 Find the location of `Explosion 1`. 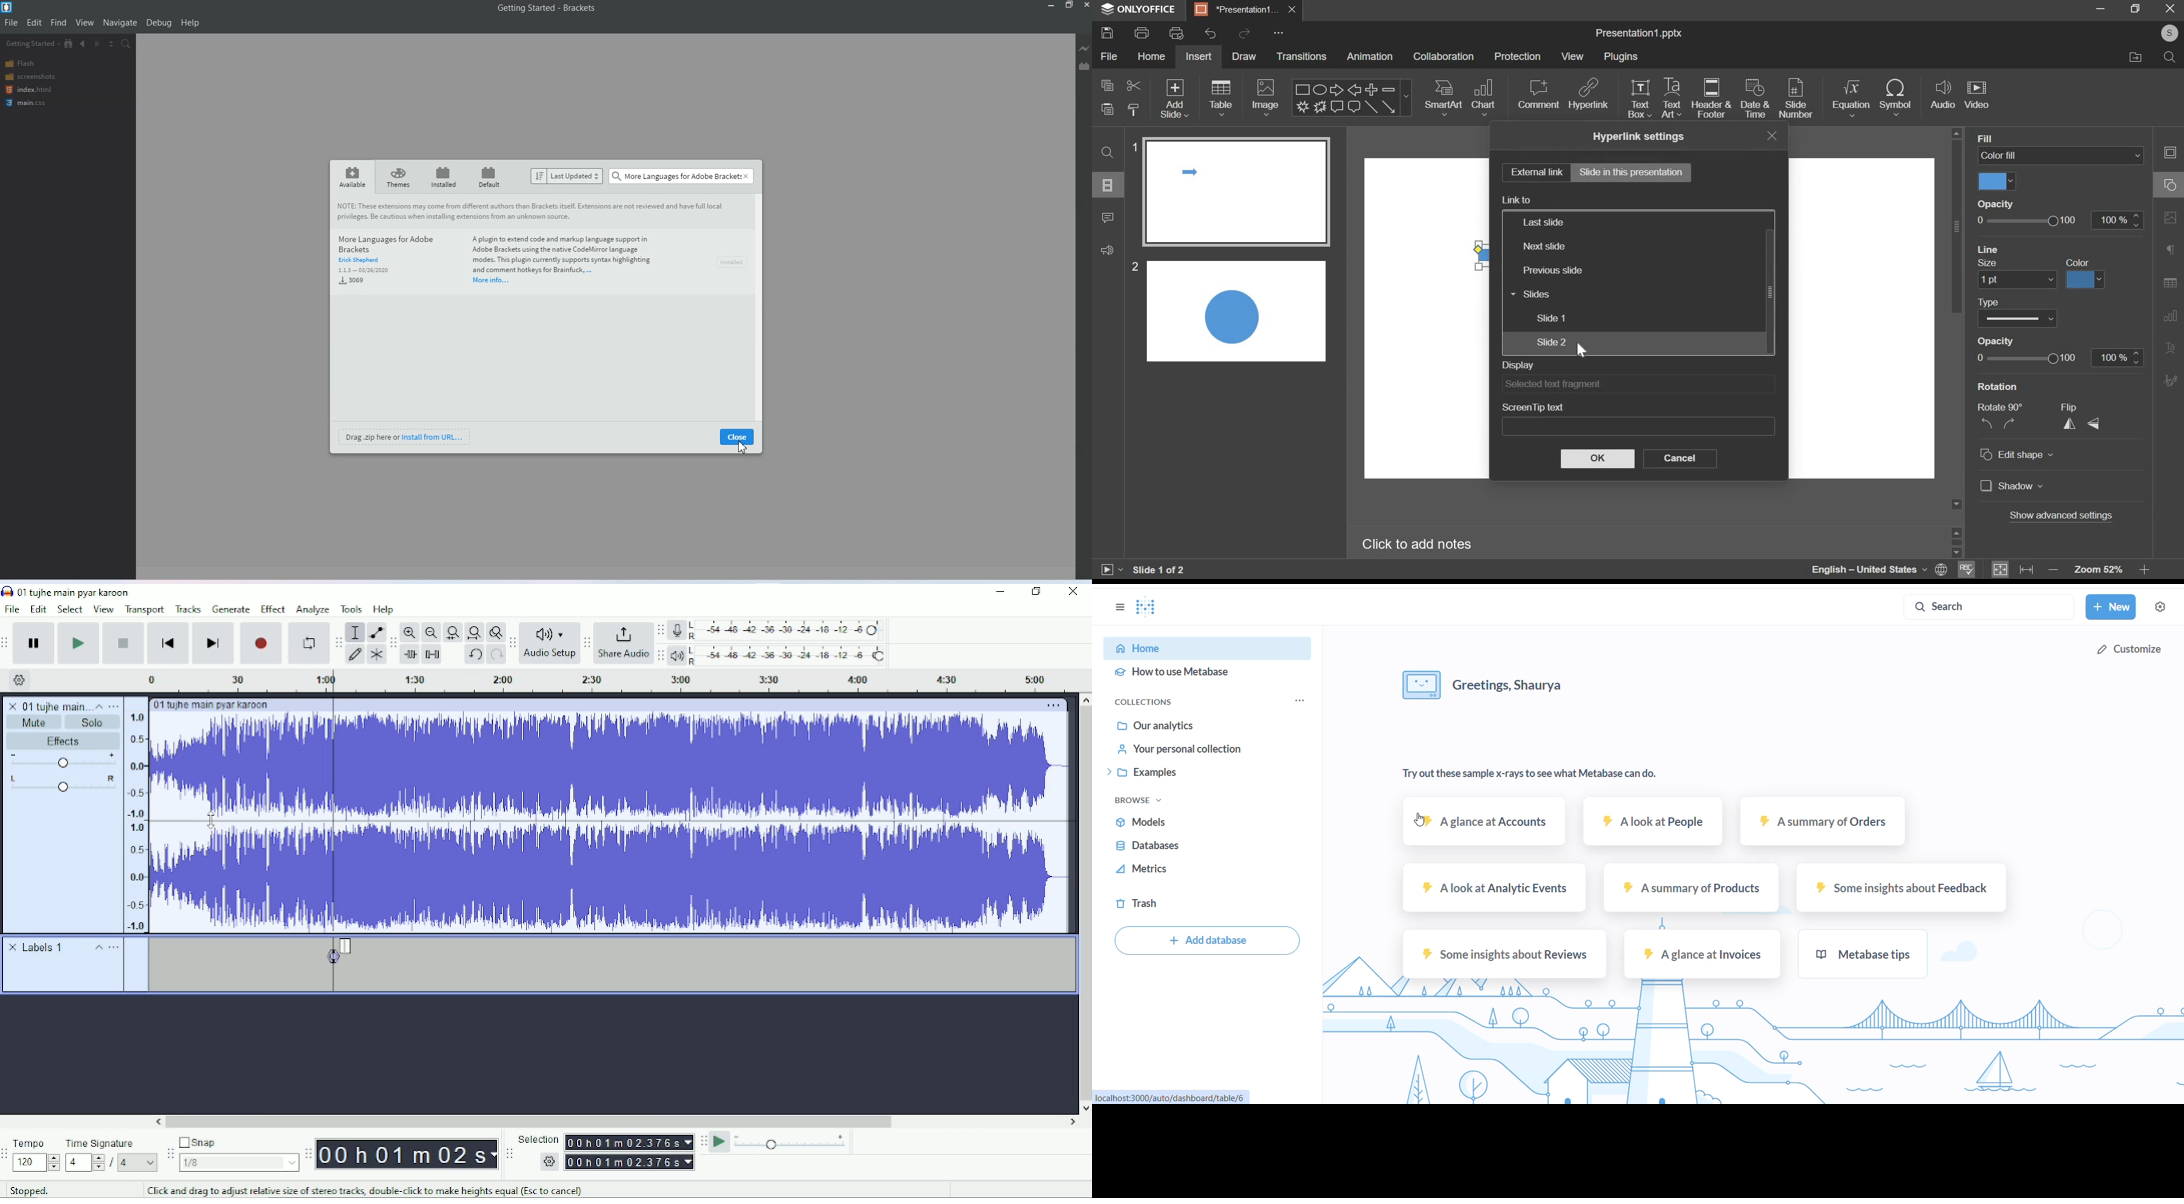

Explosion 1 is located at coordinates (1302, 106).